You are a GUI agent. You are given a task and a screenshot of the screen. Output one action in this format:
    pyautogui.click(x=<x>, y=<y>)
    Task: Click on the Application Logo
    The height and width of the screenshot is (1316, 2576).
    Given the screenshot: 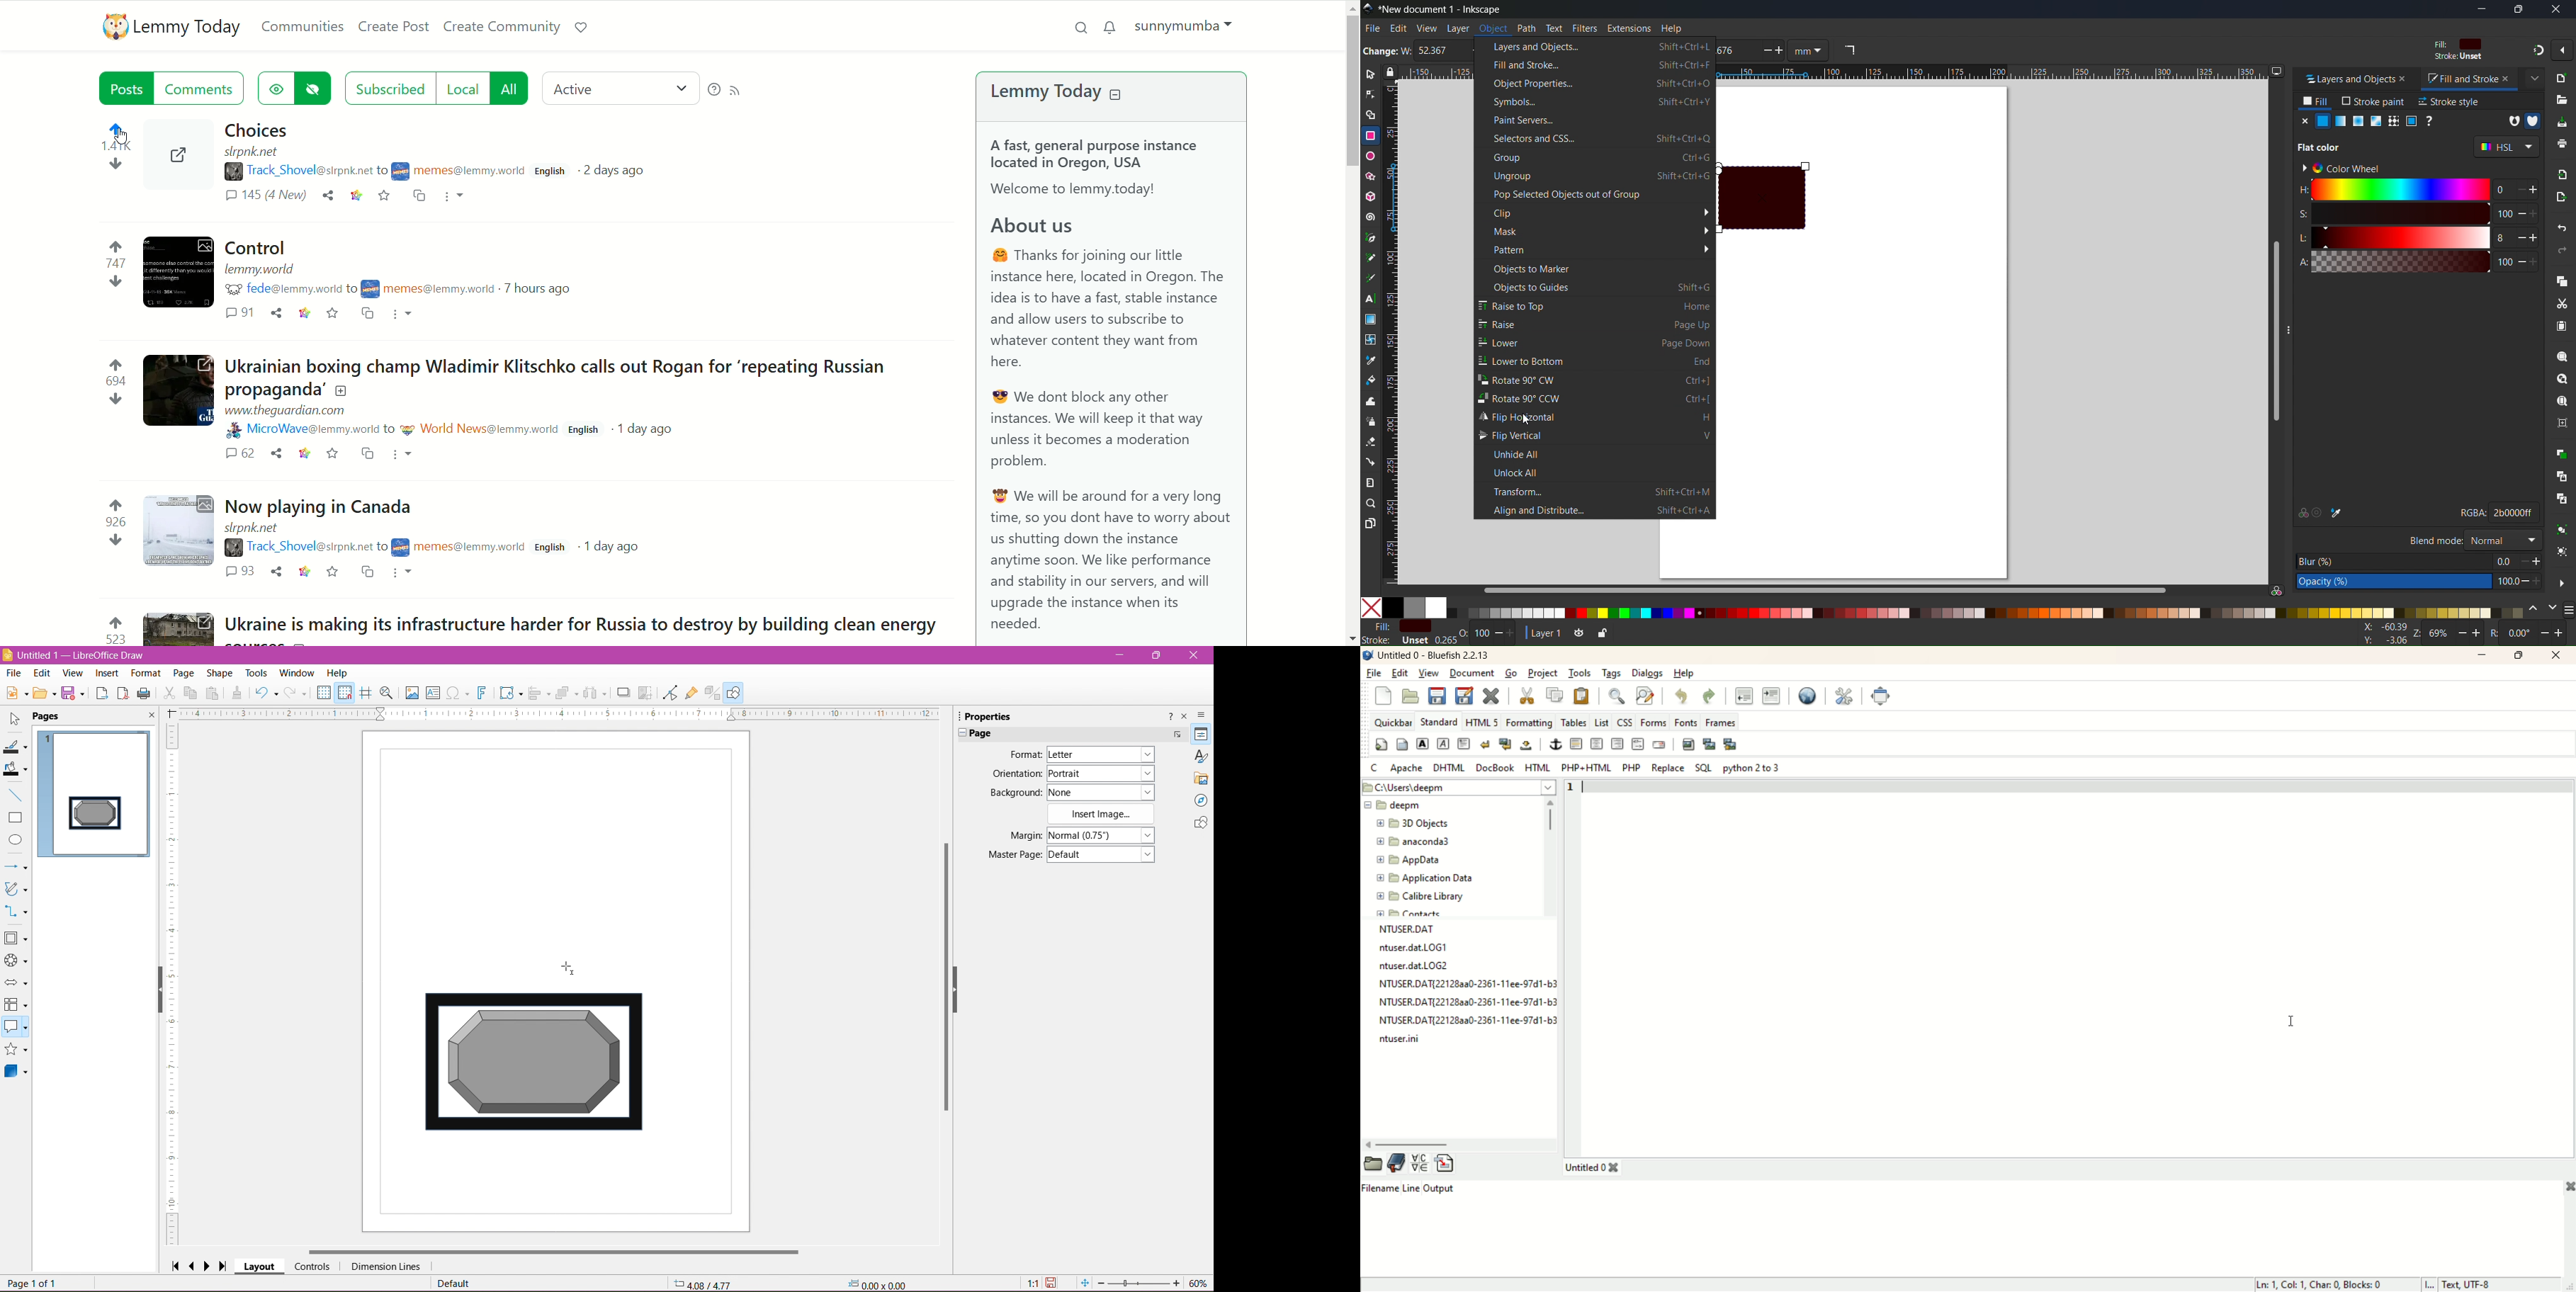 What is the action you would take?
    pyautogui.click(x=8, y=654)
    